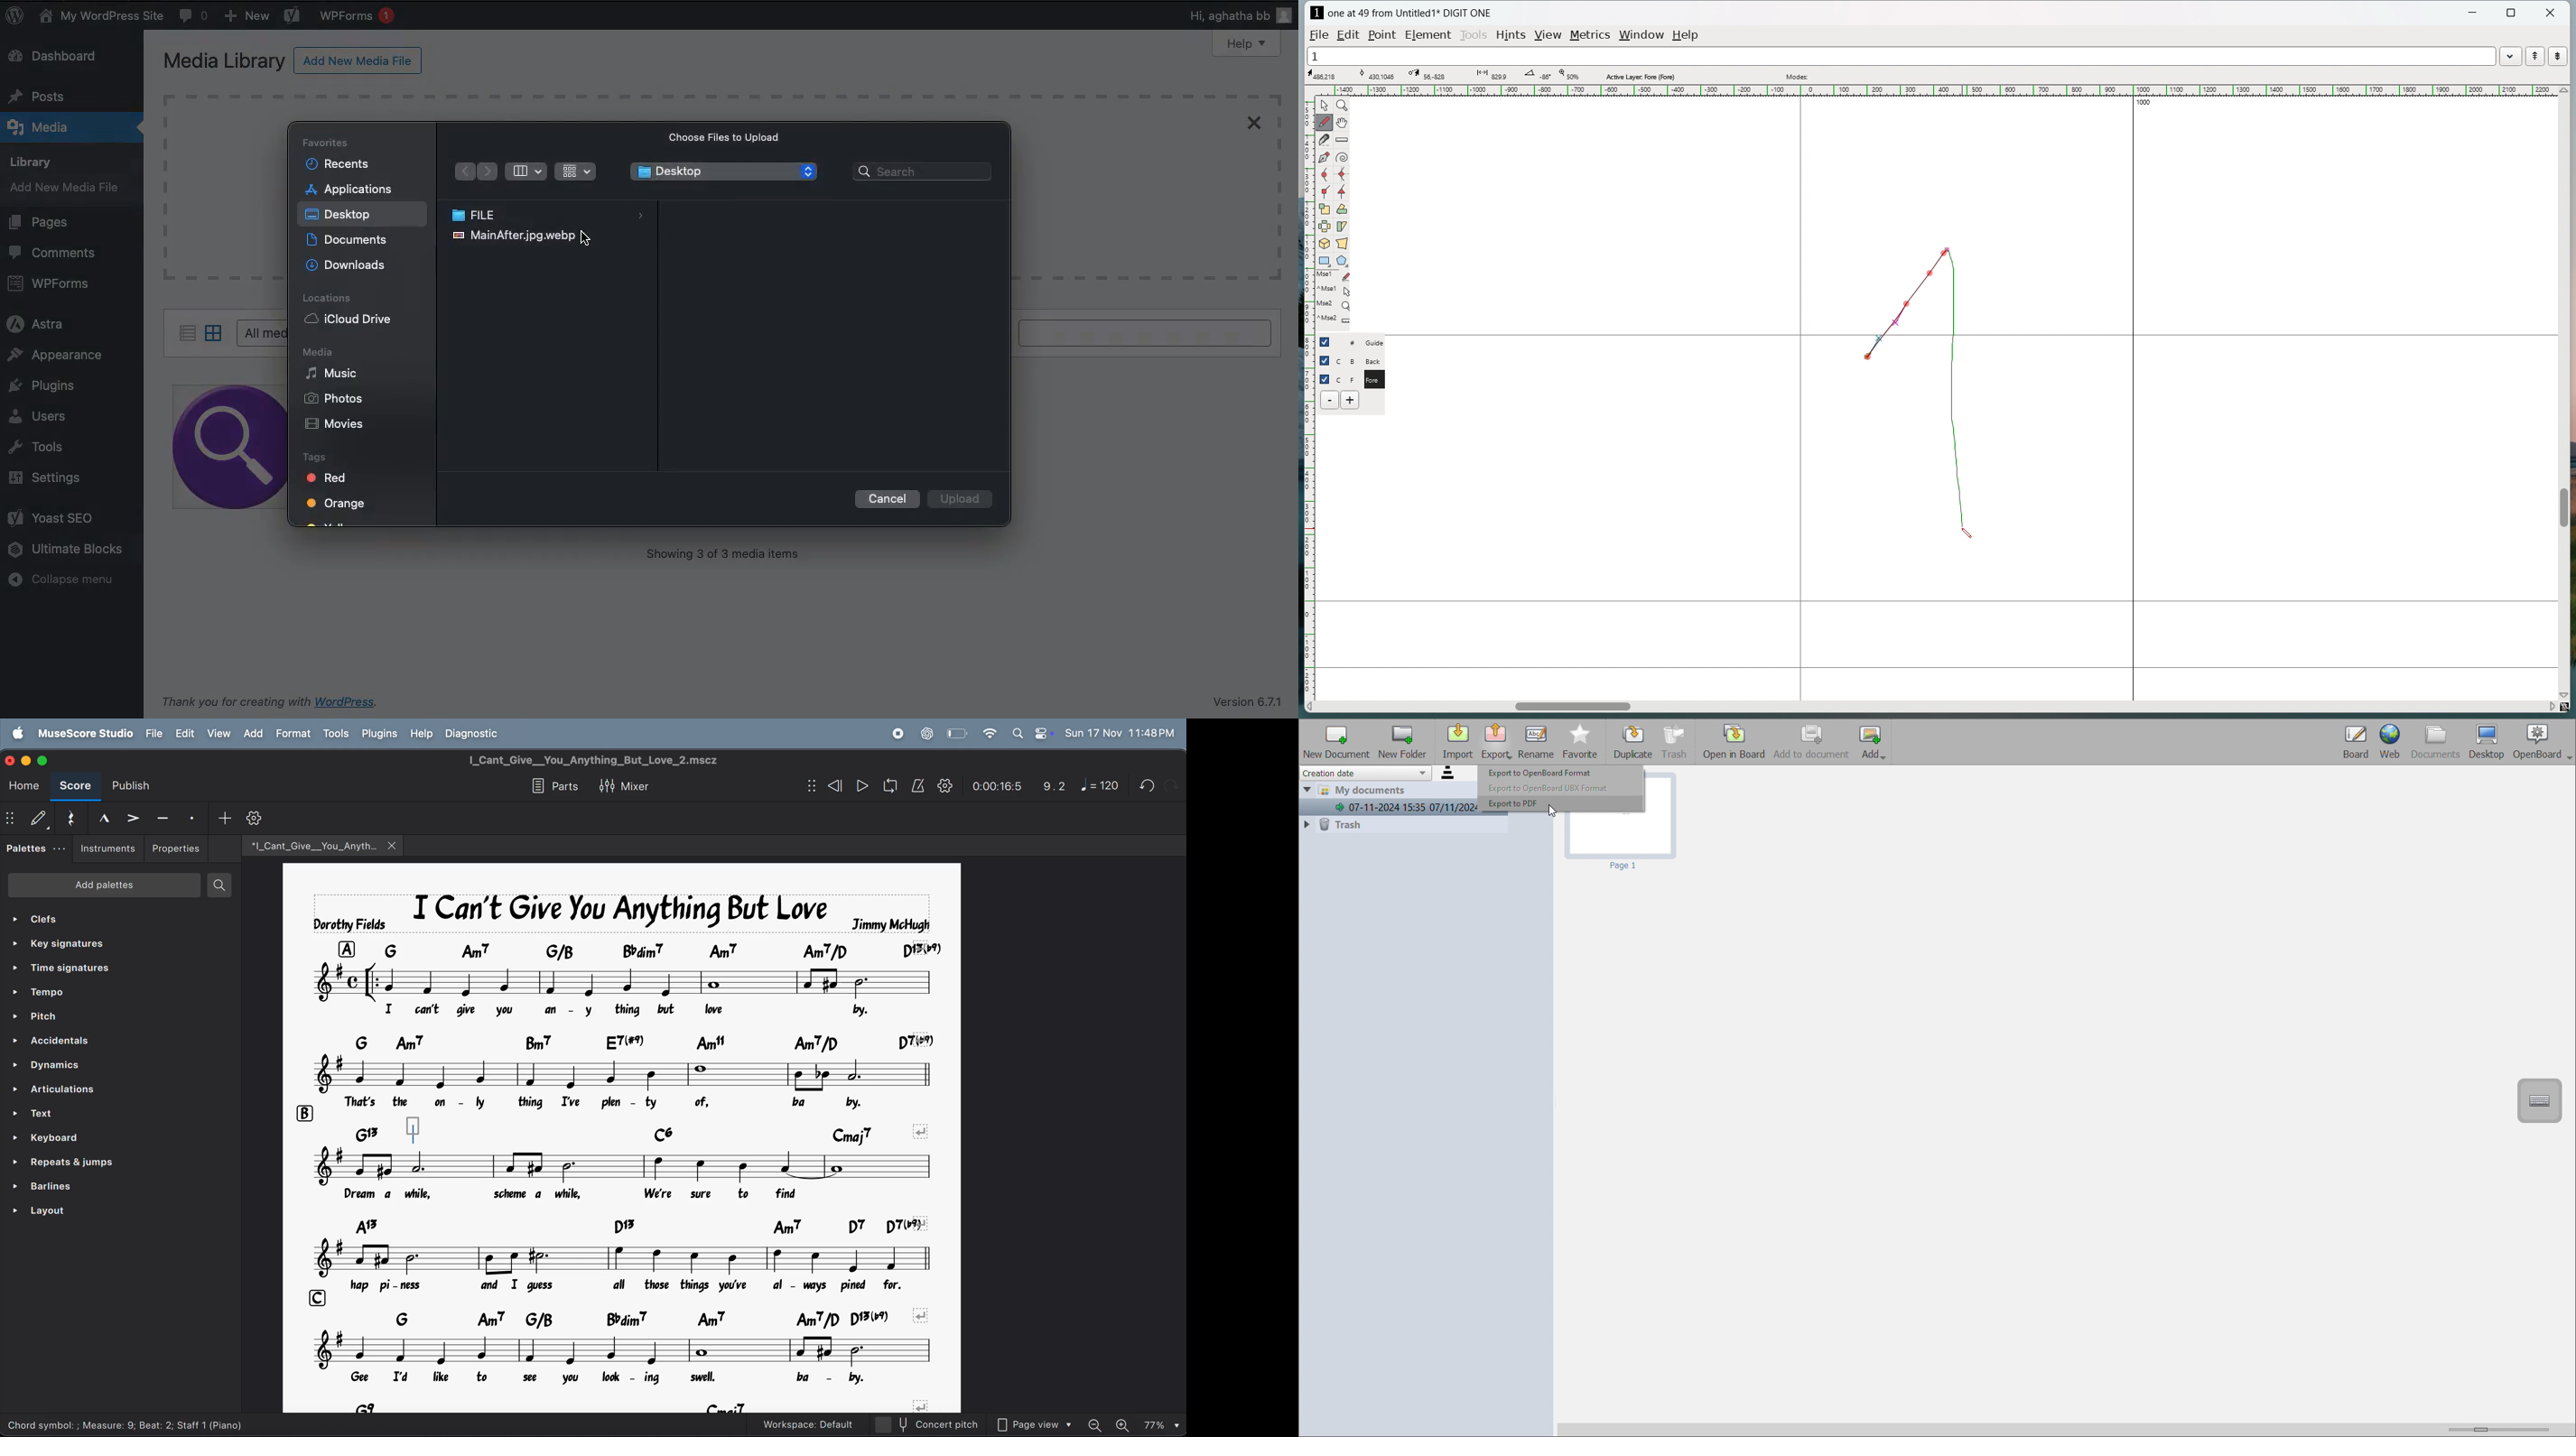 The height and width of the screenshot is (1456, 2576). What do you see at coordinates (1537, 75) in the screenshot?
I see `angle between lines` at bounding box center [1537, 75].